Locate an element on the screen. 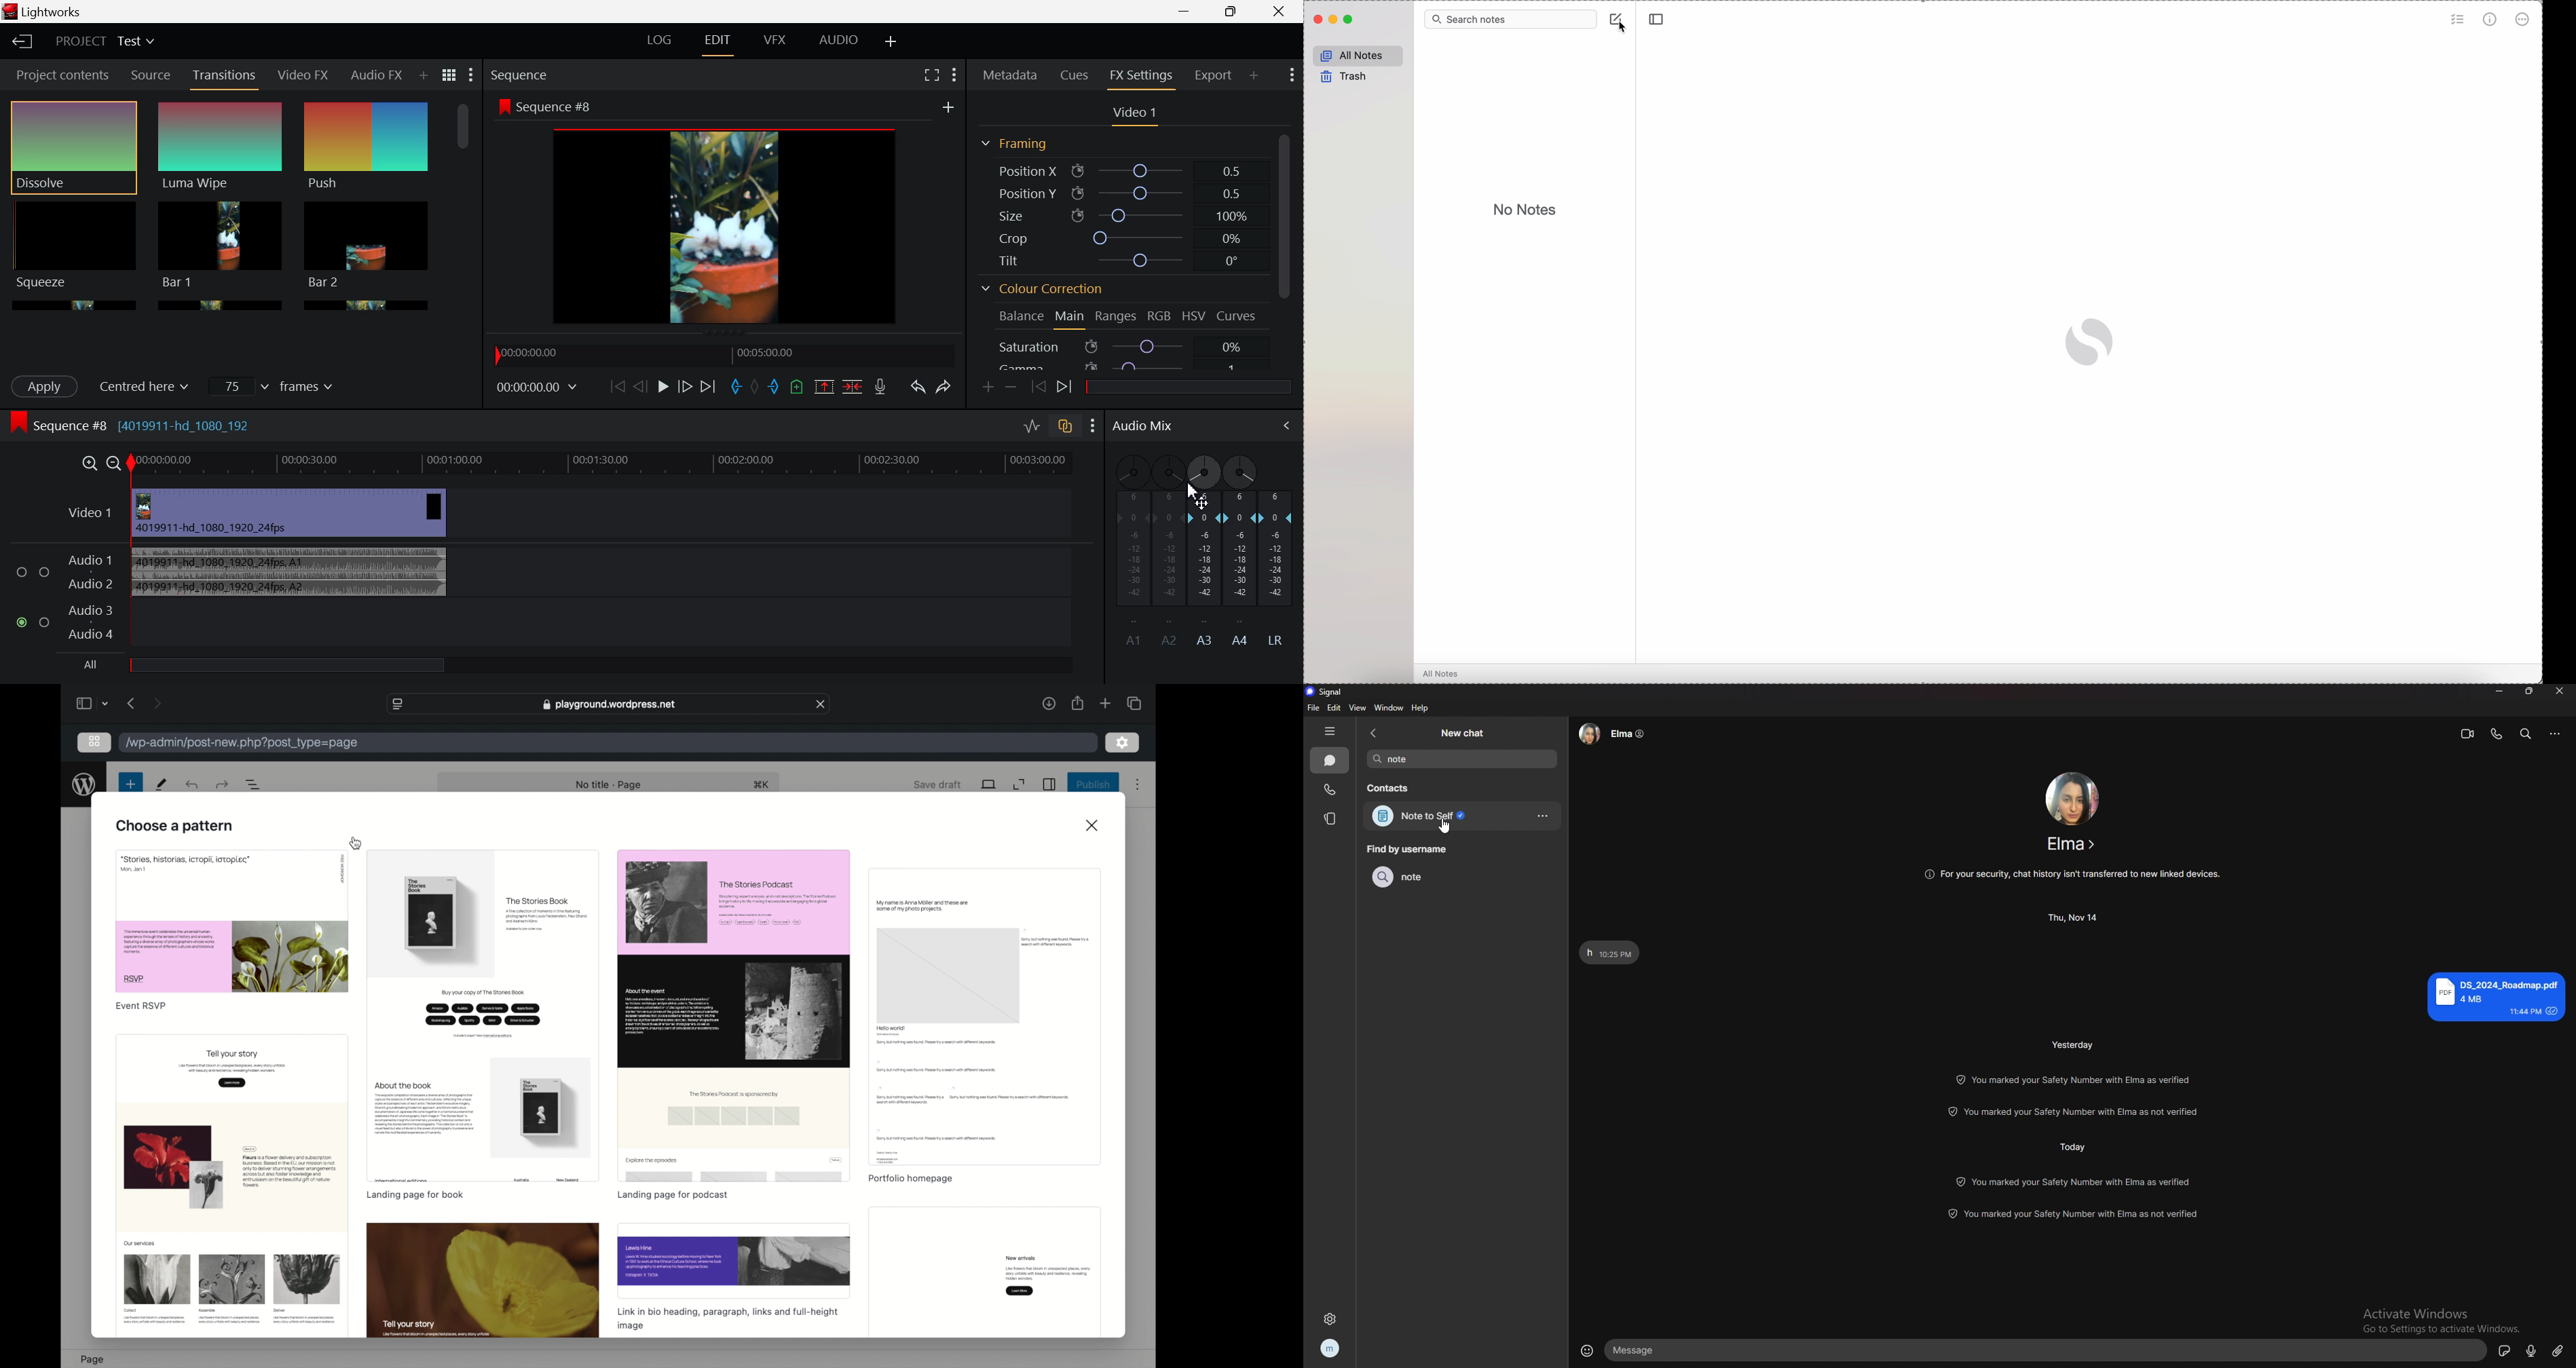  Timeline Zoom In/Out is located at coordinates (98, 463).